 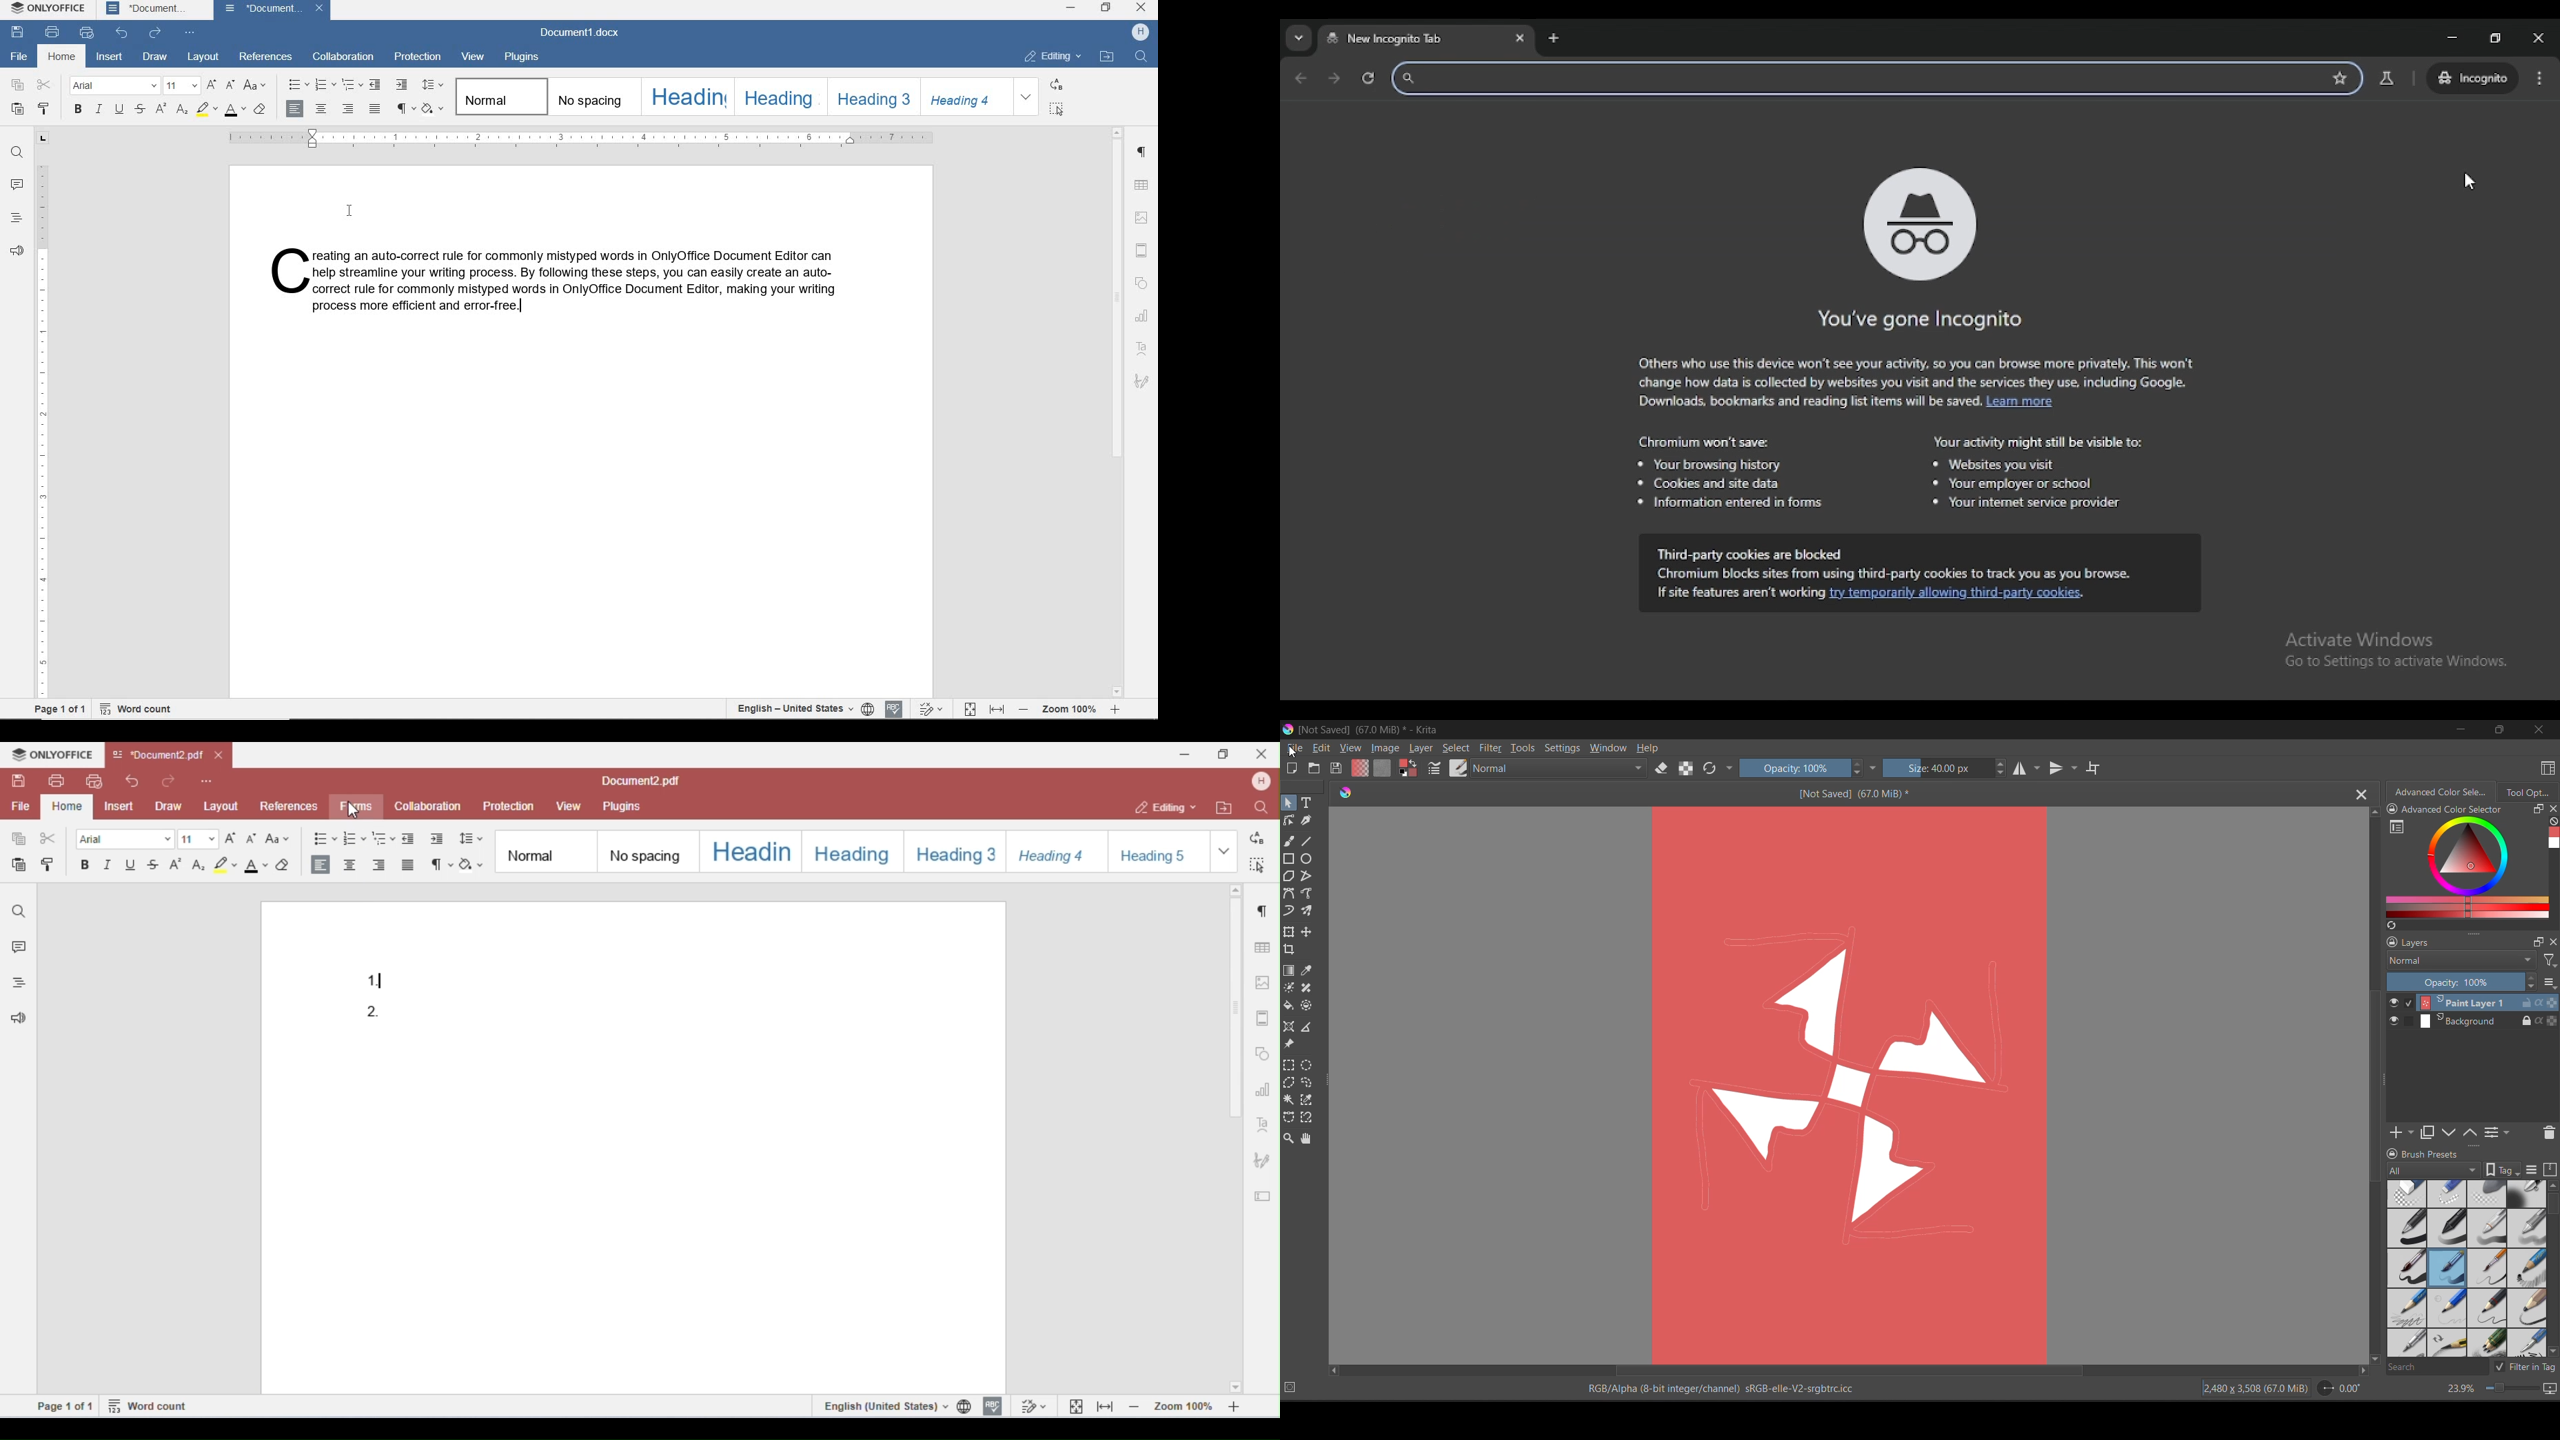 What do you see at coordinates (1308, 912) in the screenshot?
I see `tools` at bounding box center [1308, 912].